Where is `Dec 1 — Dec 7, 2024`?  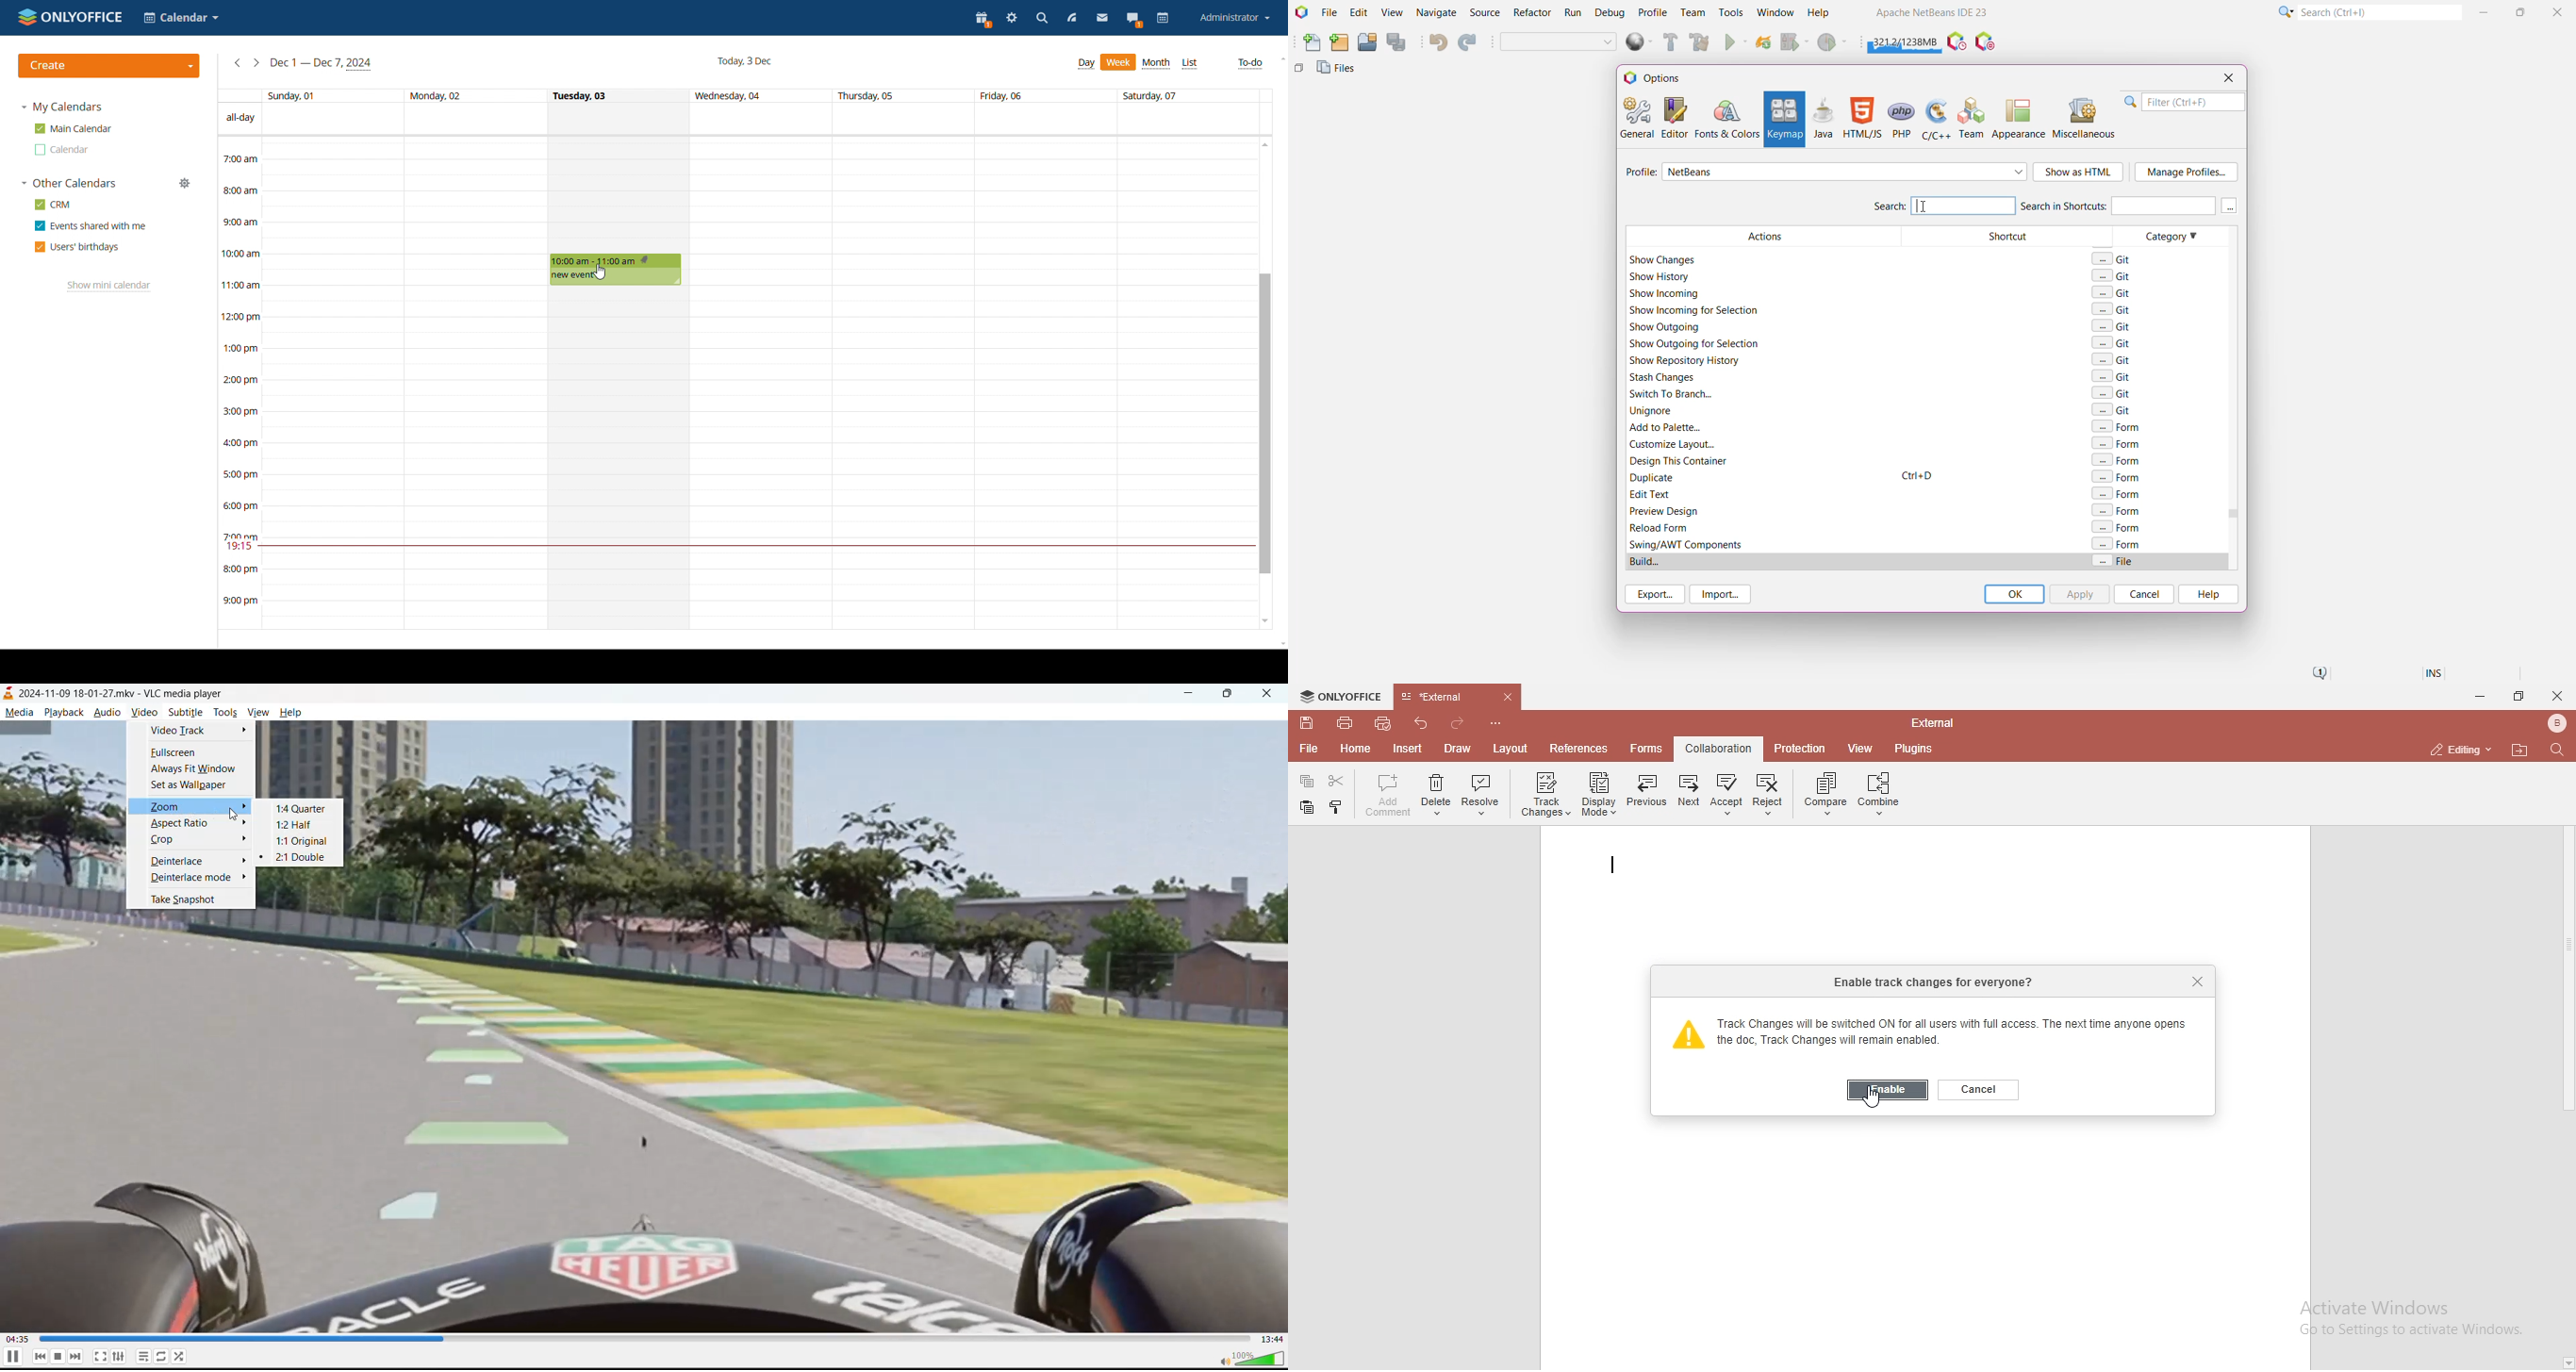
Dec 1 — Dec 7, 2024 is located at coordinates (323, 63).